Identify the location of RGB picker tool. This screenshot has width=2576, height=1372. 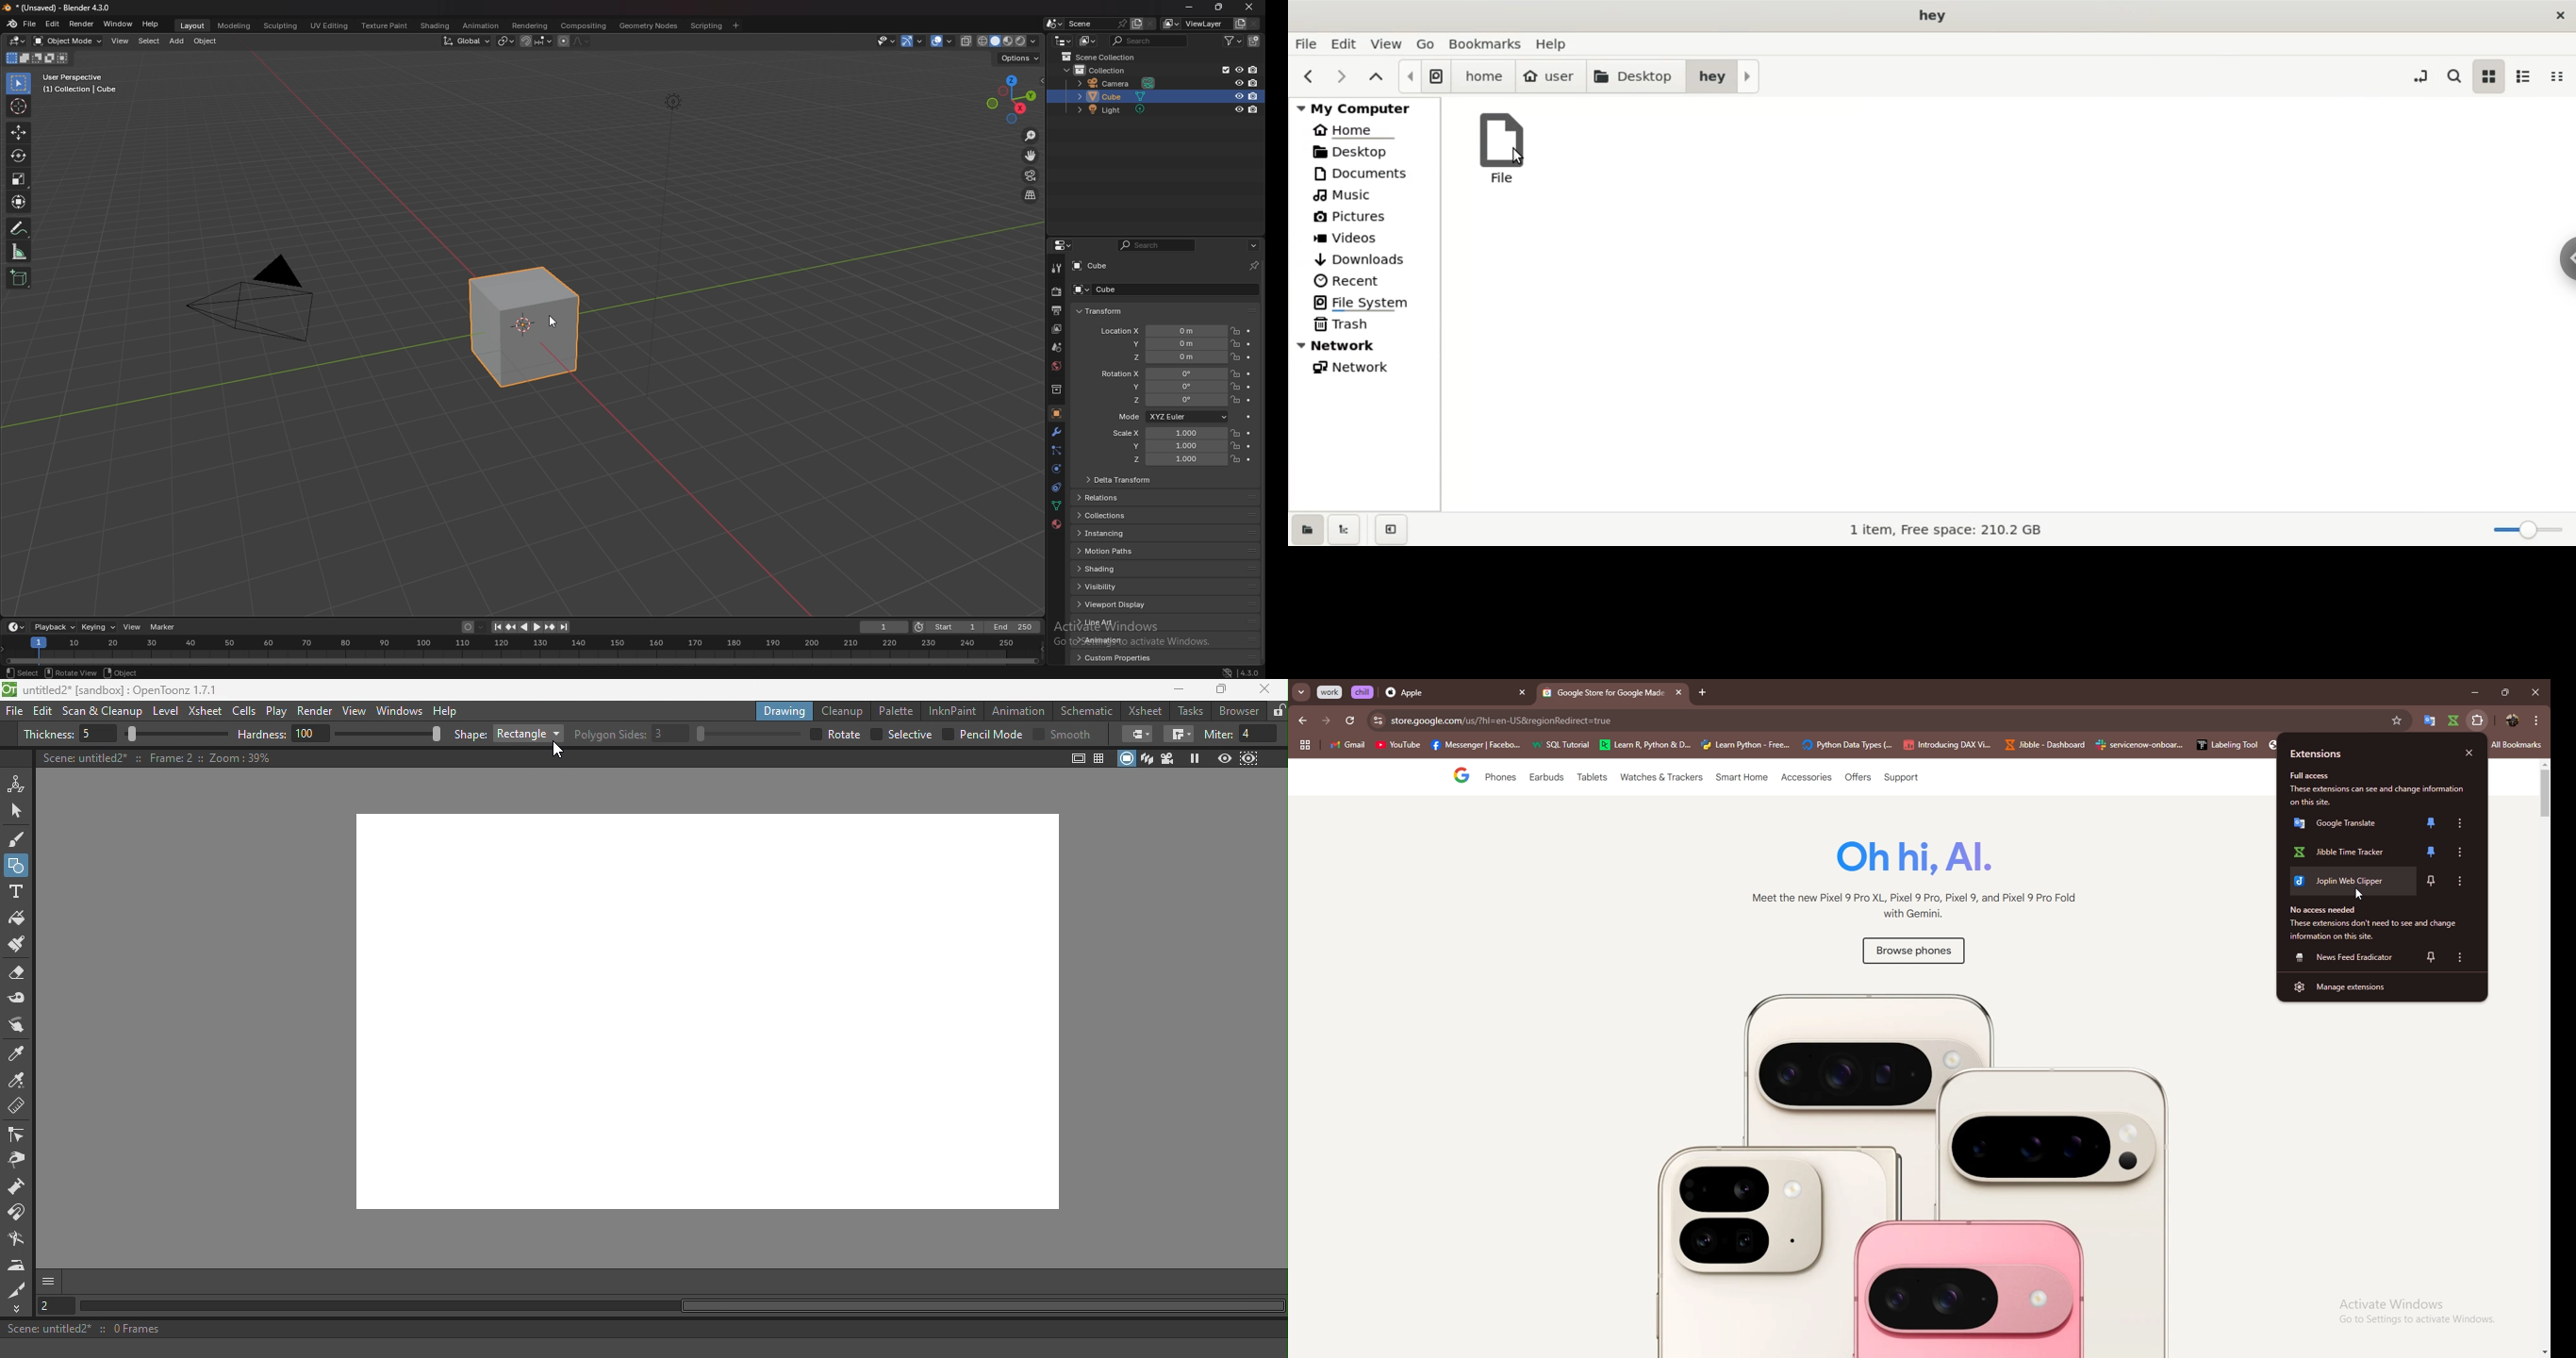
(20, 1083).